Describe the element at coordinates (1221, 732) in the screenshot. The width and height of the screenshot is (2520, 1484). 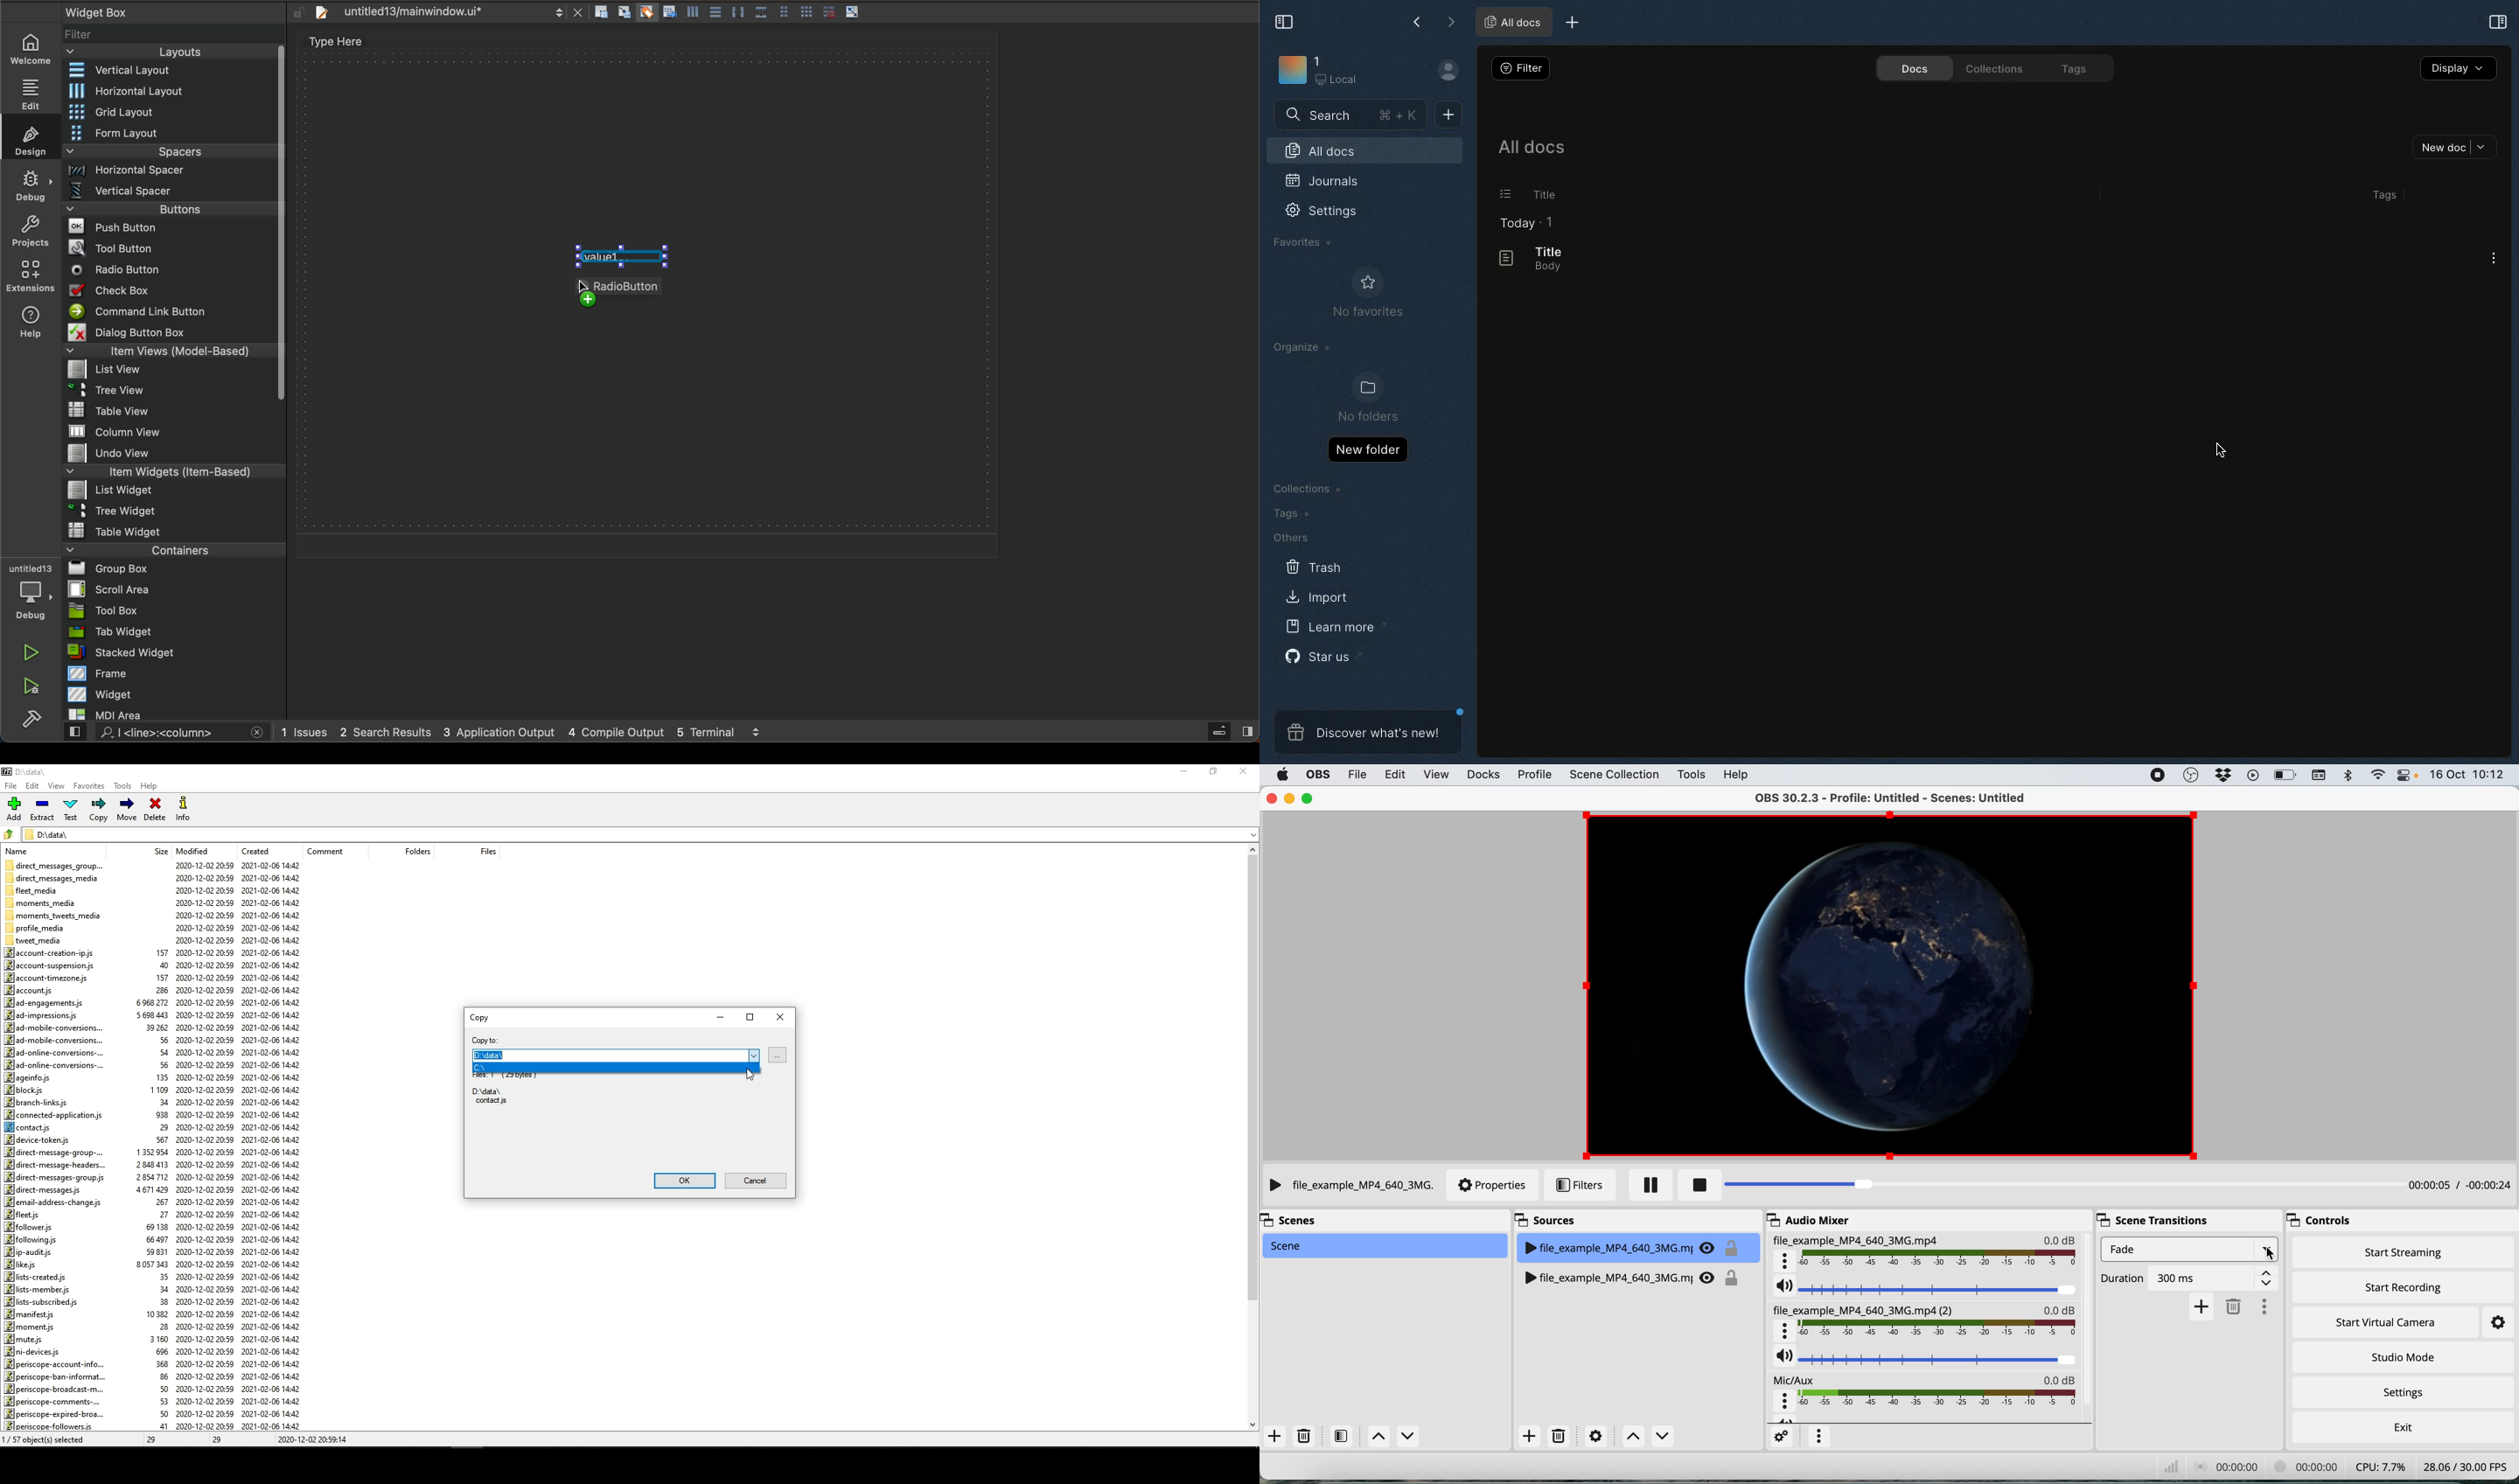
I see `sidebar ` at that location.